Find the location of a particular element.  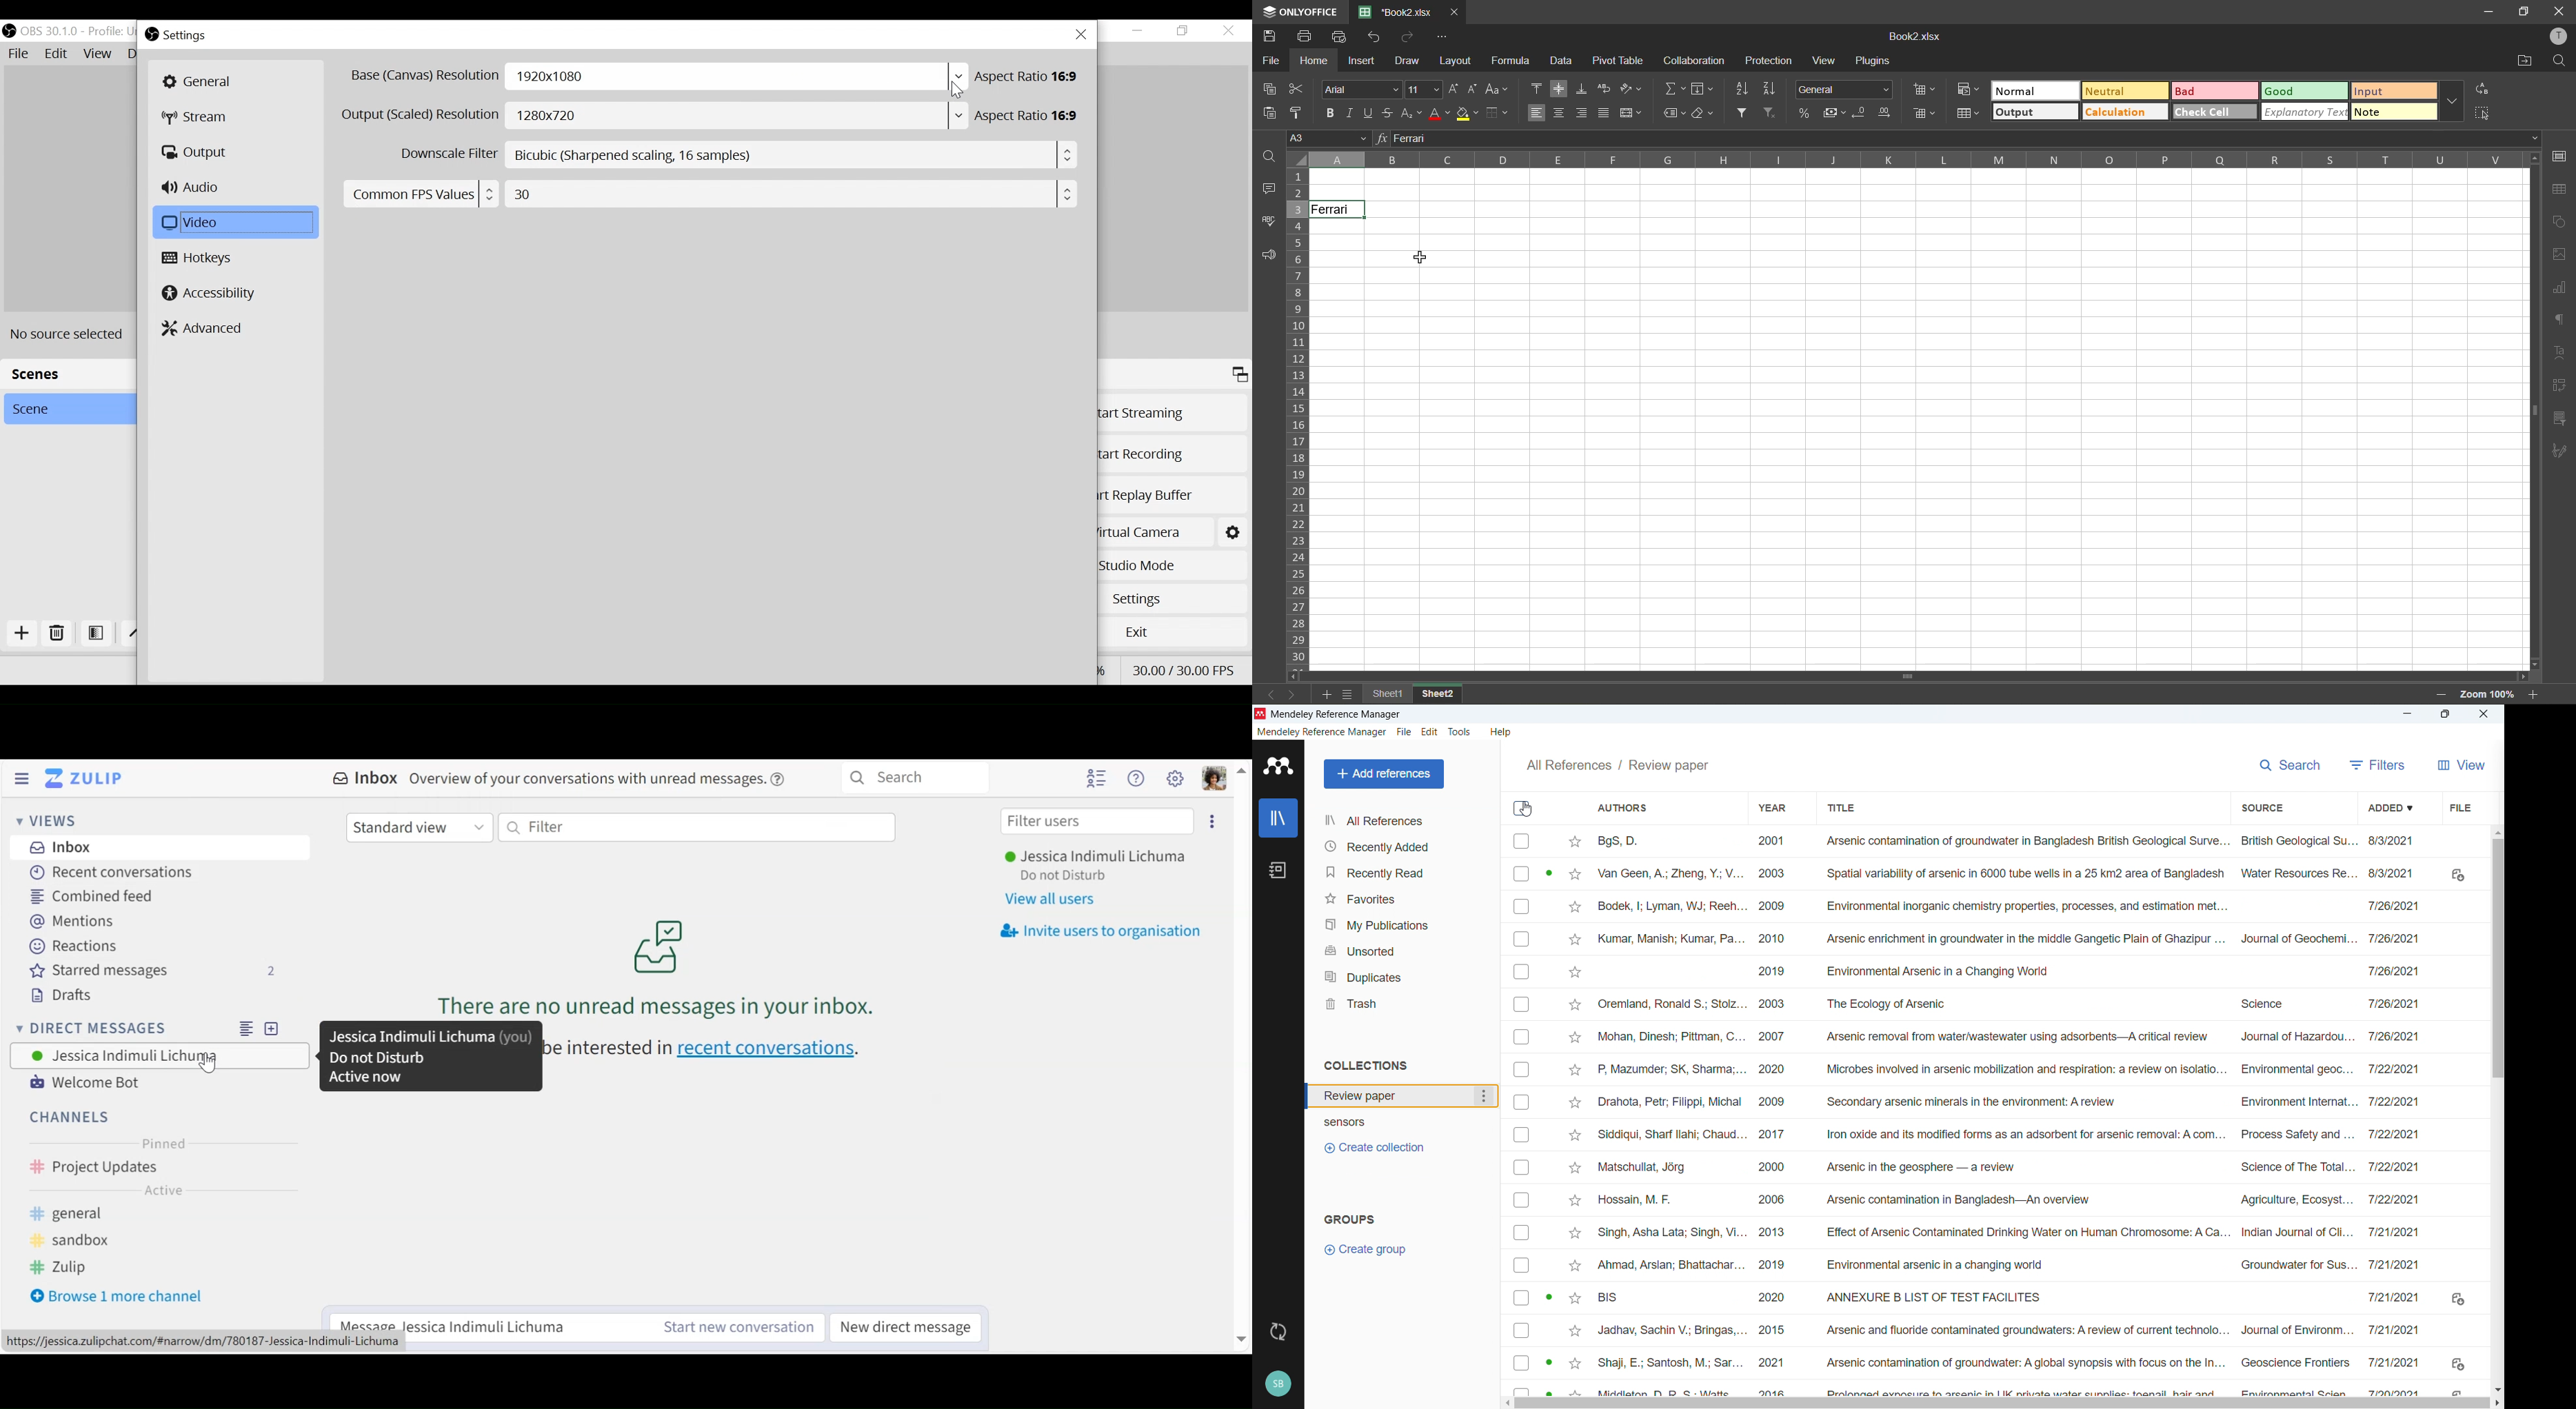

accounting is located at coordinates (1833, 111).